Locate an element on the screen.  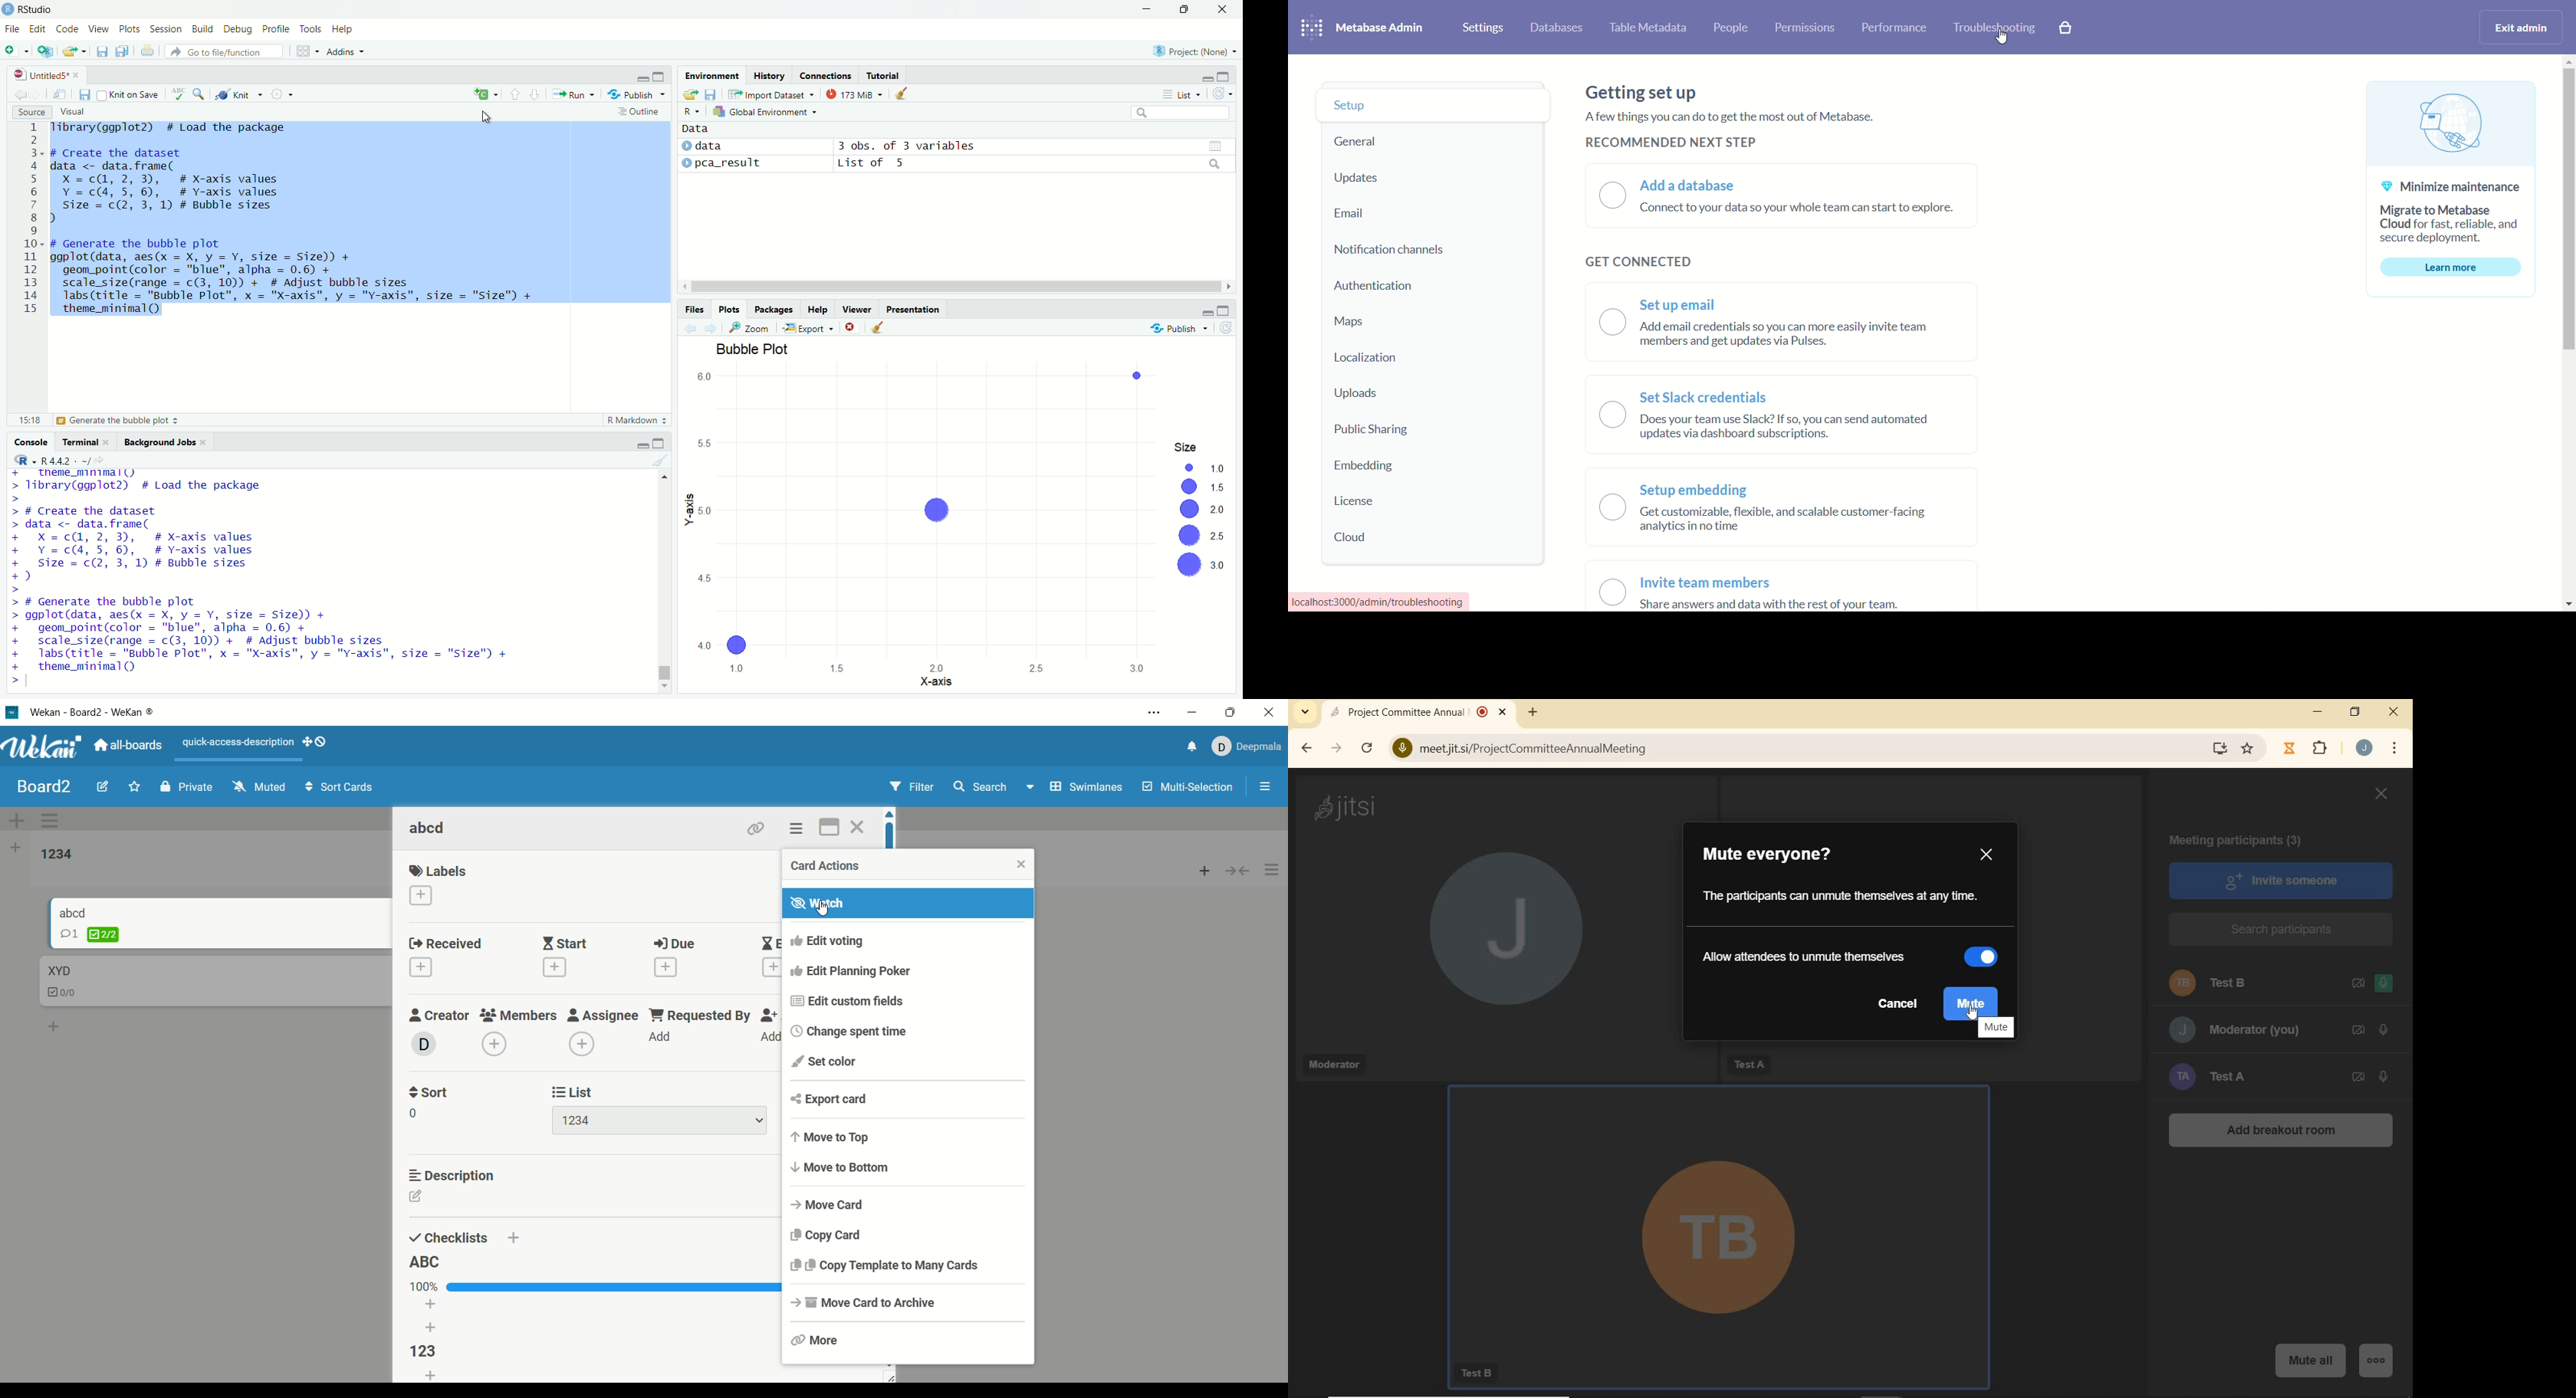
exit admin is located at coordinates (2522, 28).